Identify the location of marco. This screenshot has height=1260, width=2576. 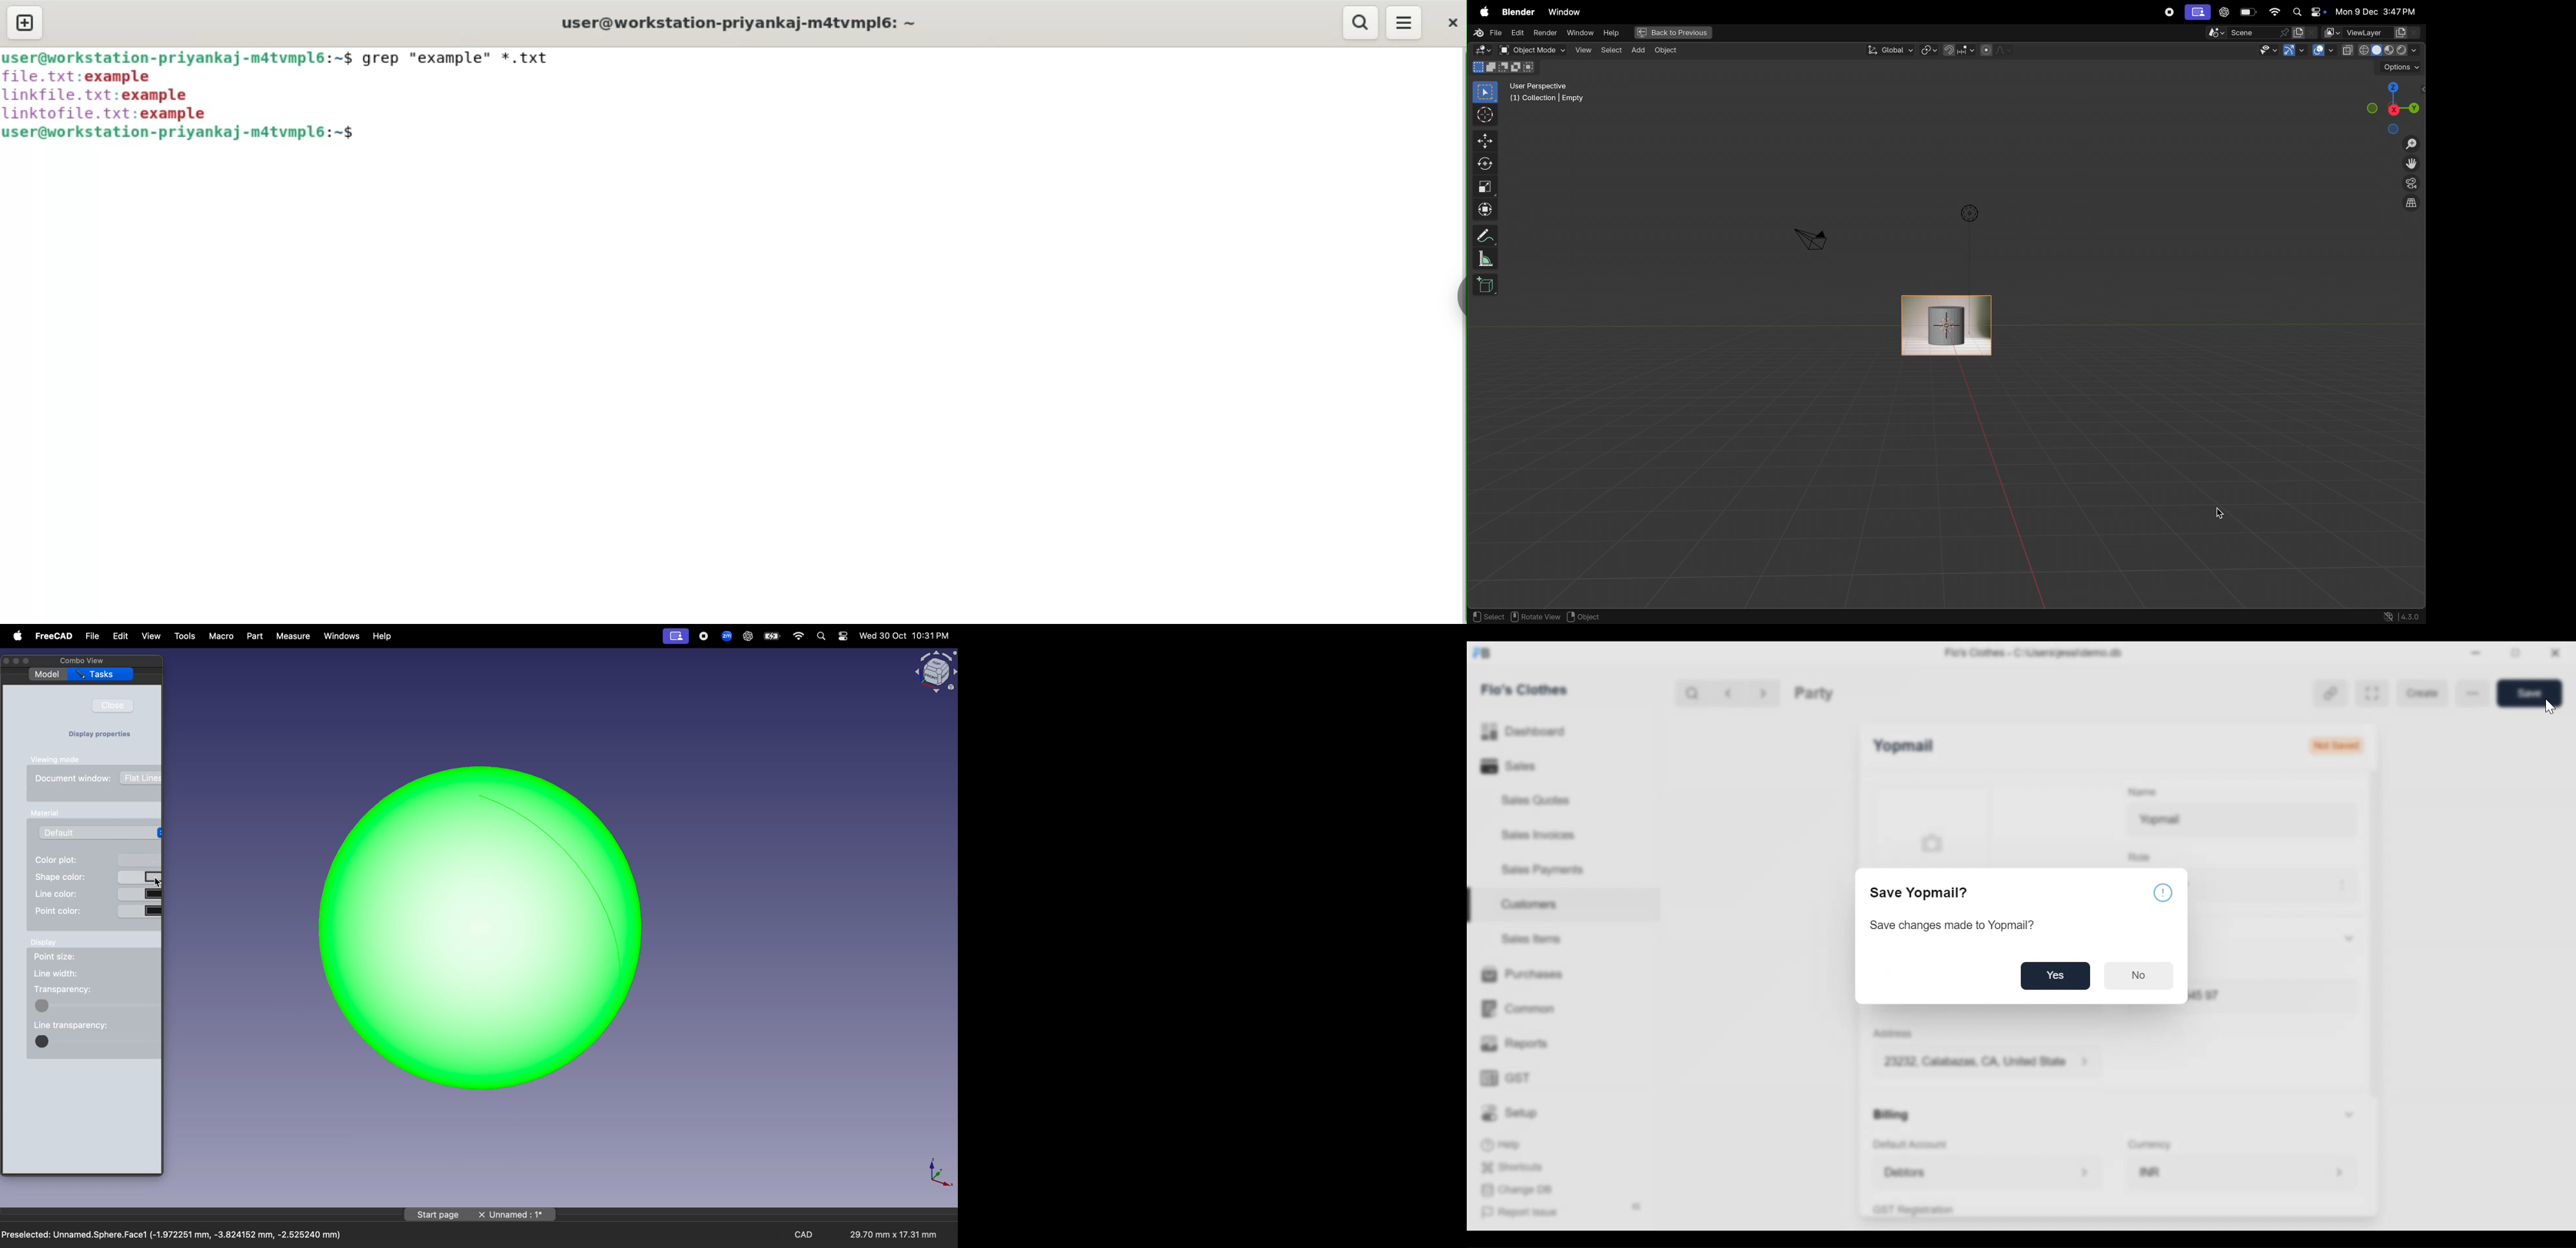
(222, 636).